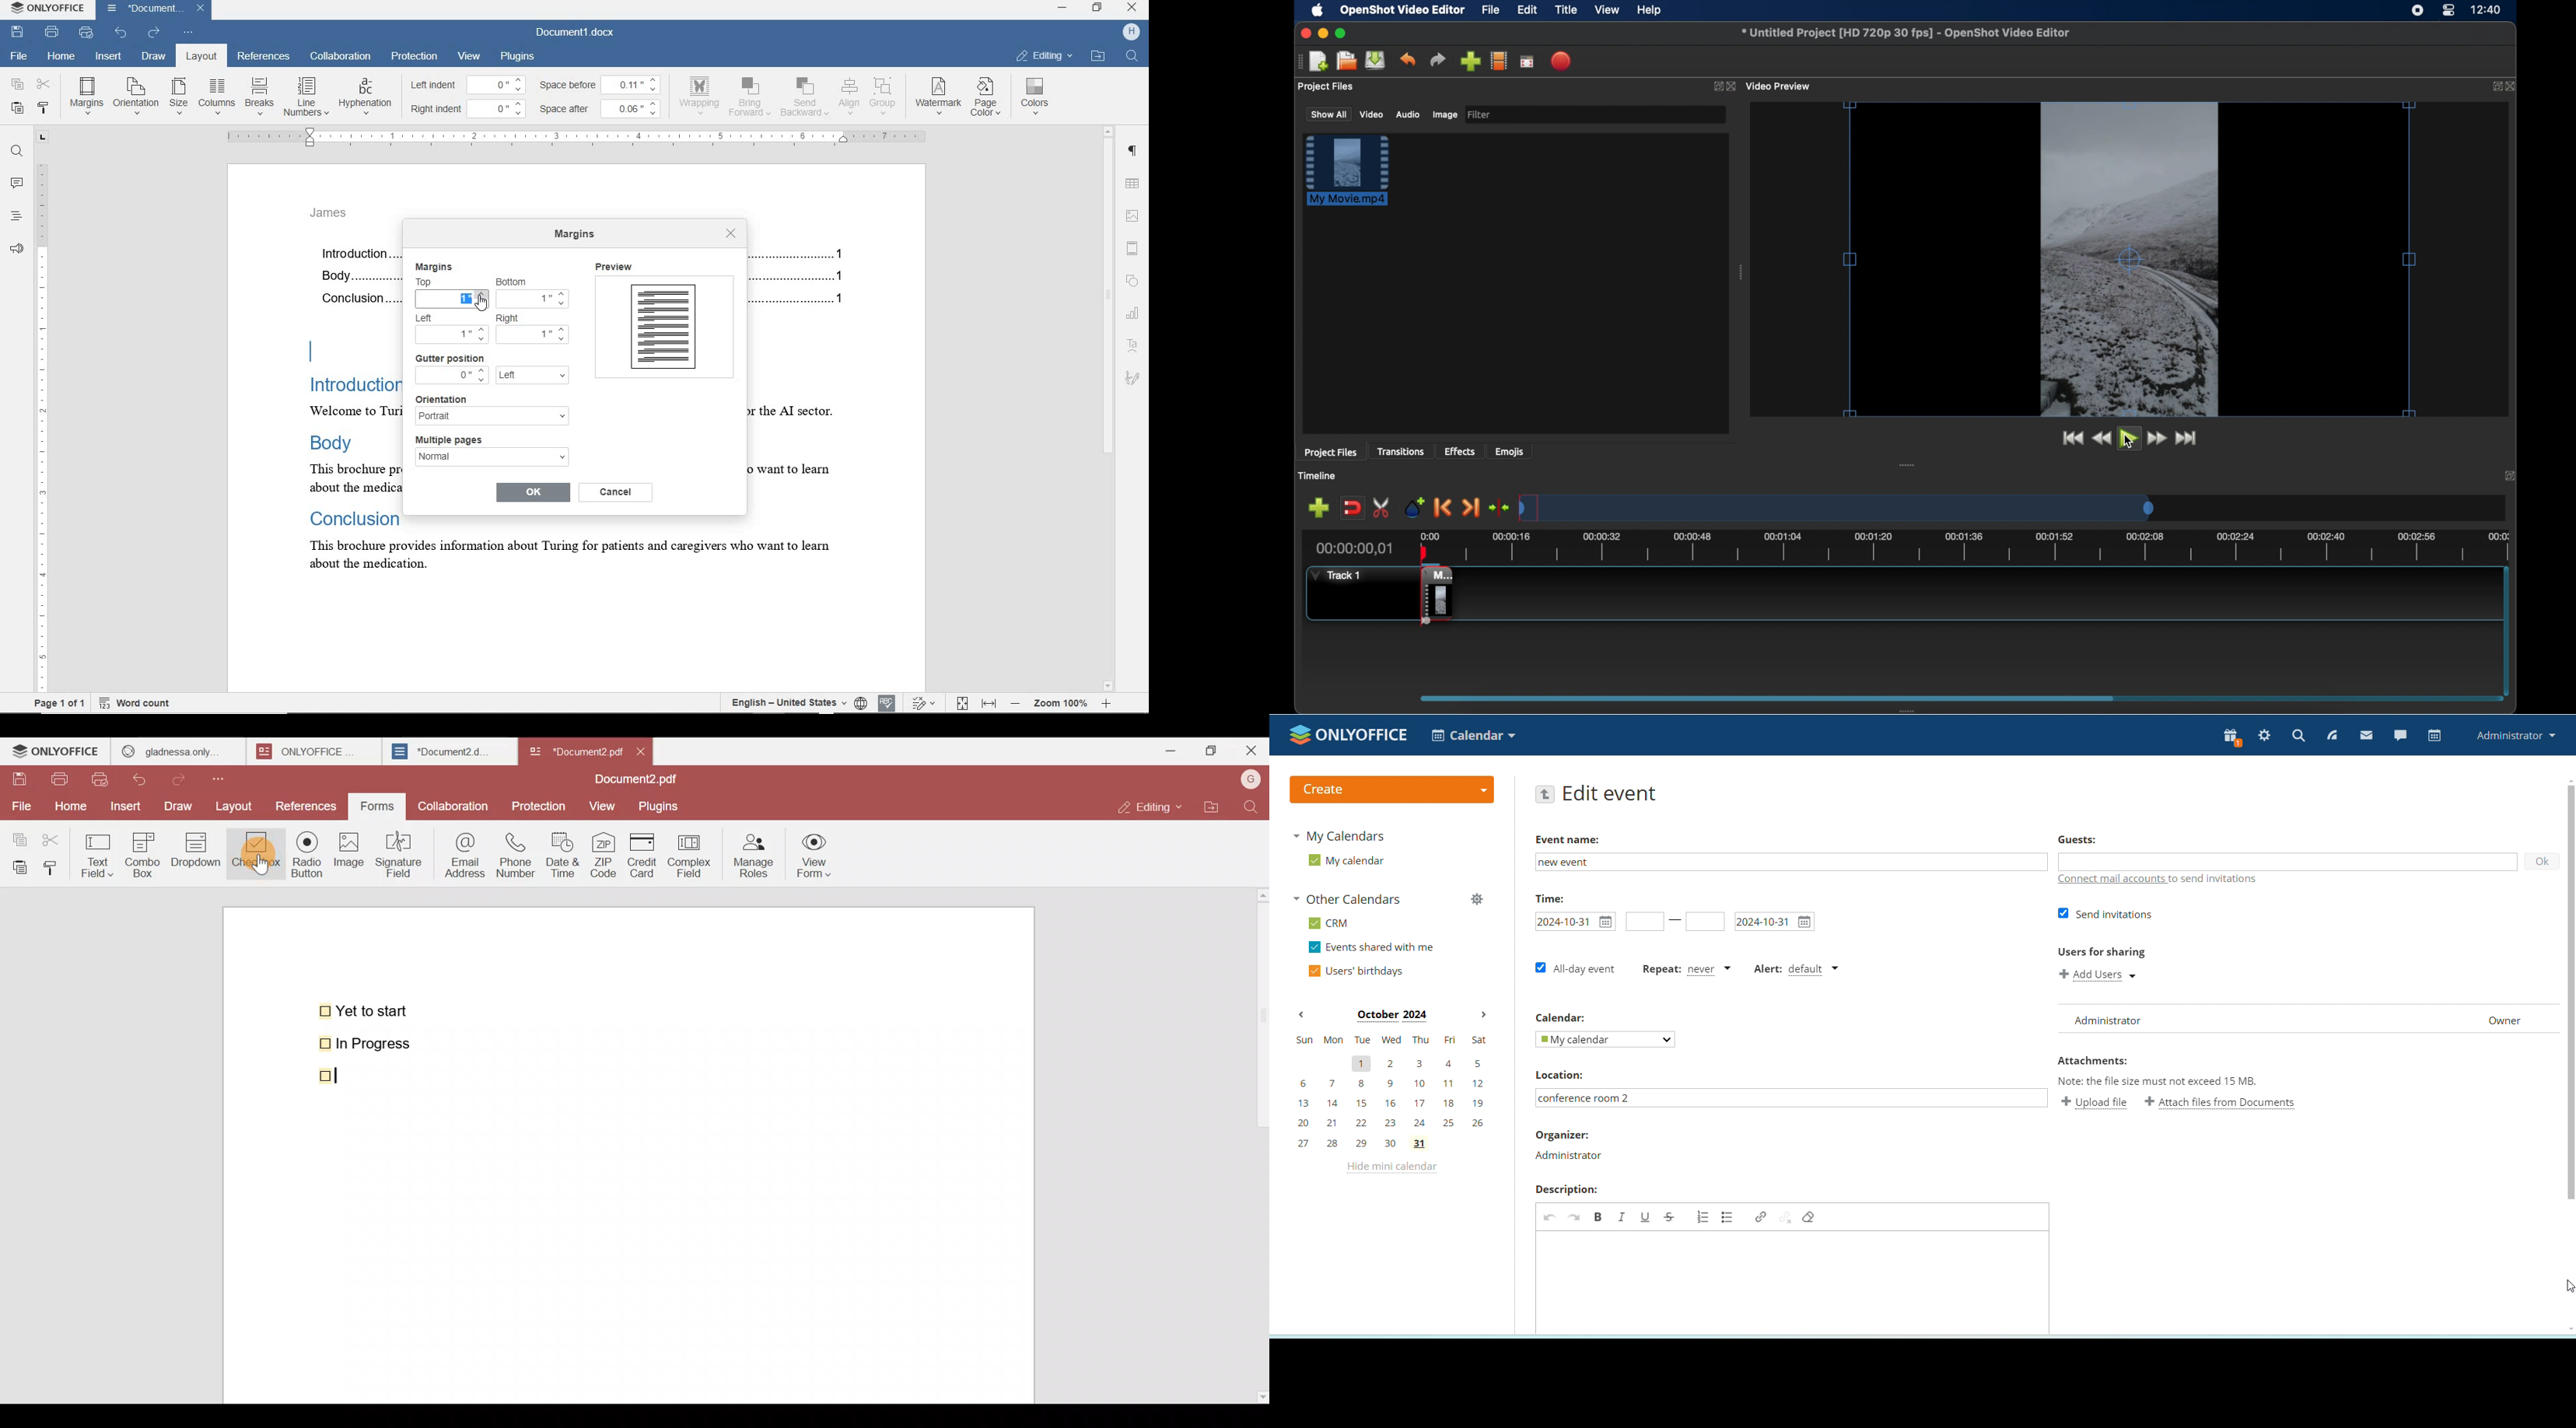 The image size is (2576, 1428). Describe the element at coordinates (1134, 214) in the screenshot. I see `image` at that location.